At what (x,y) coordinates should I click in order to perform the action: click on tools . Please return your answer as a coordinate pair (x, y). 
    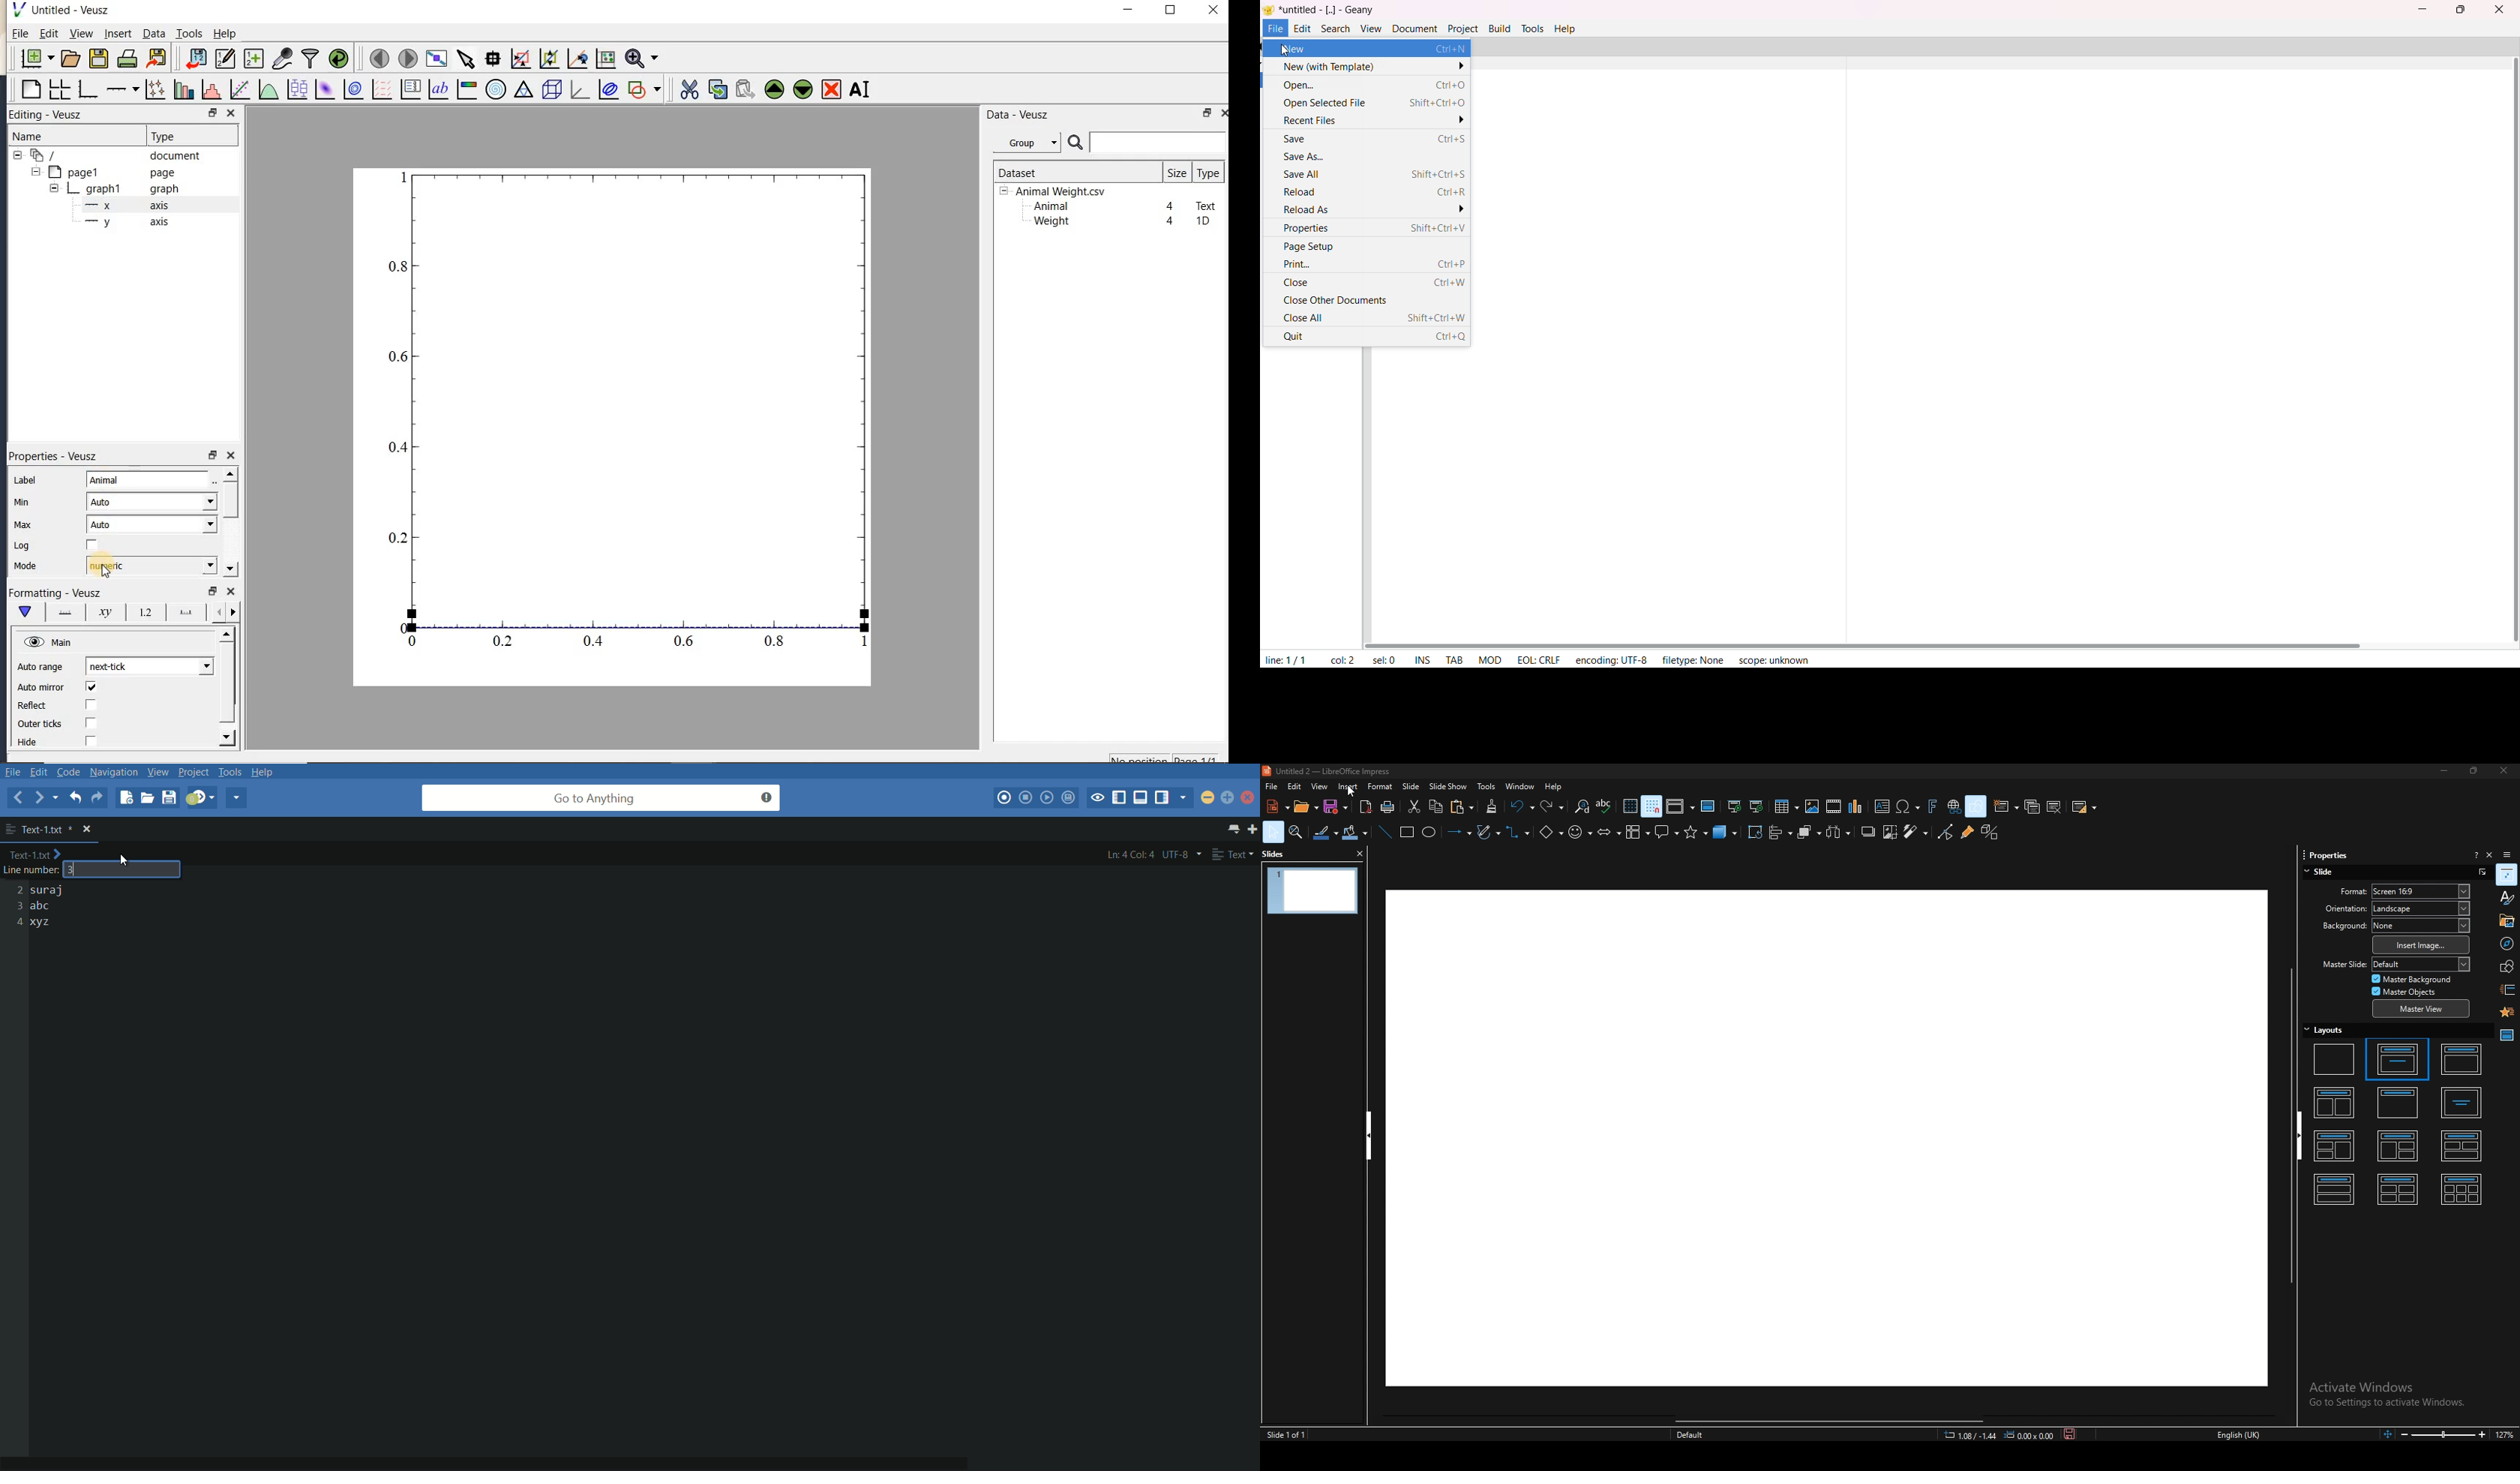
    Looking at the image, I should click on (231, 772).